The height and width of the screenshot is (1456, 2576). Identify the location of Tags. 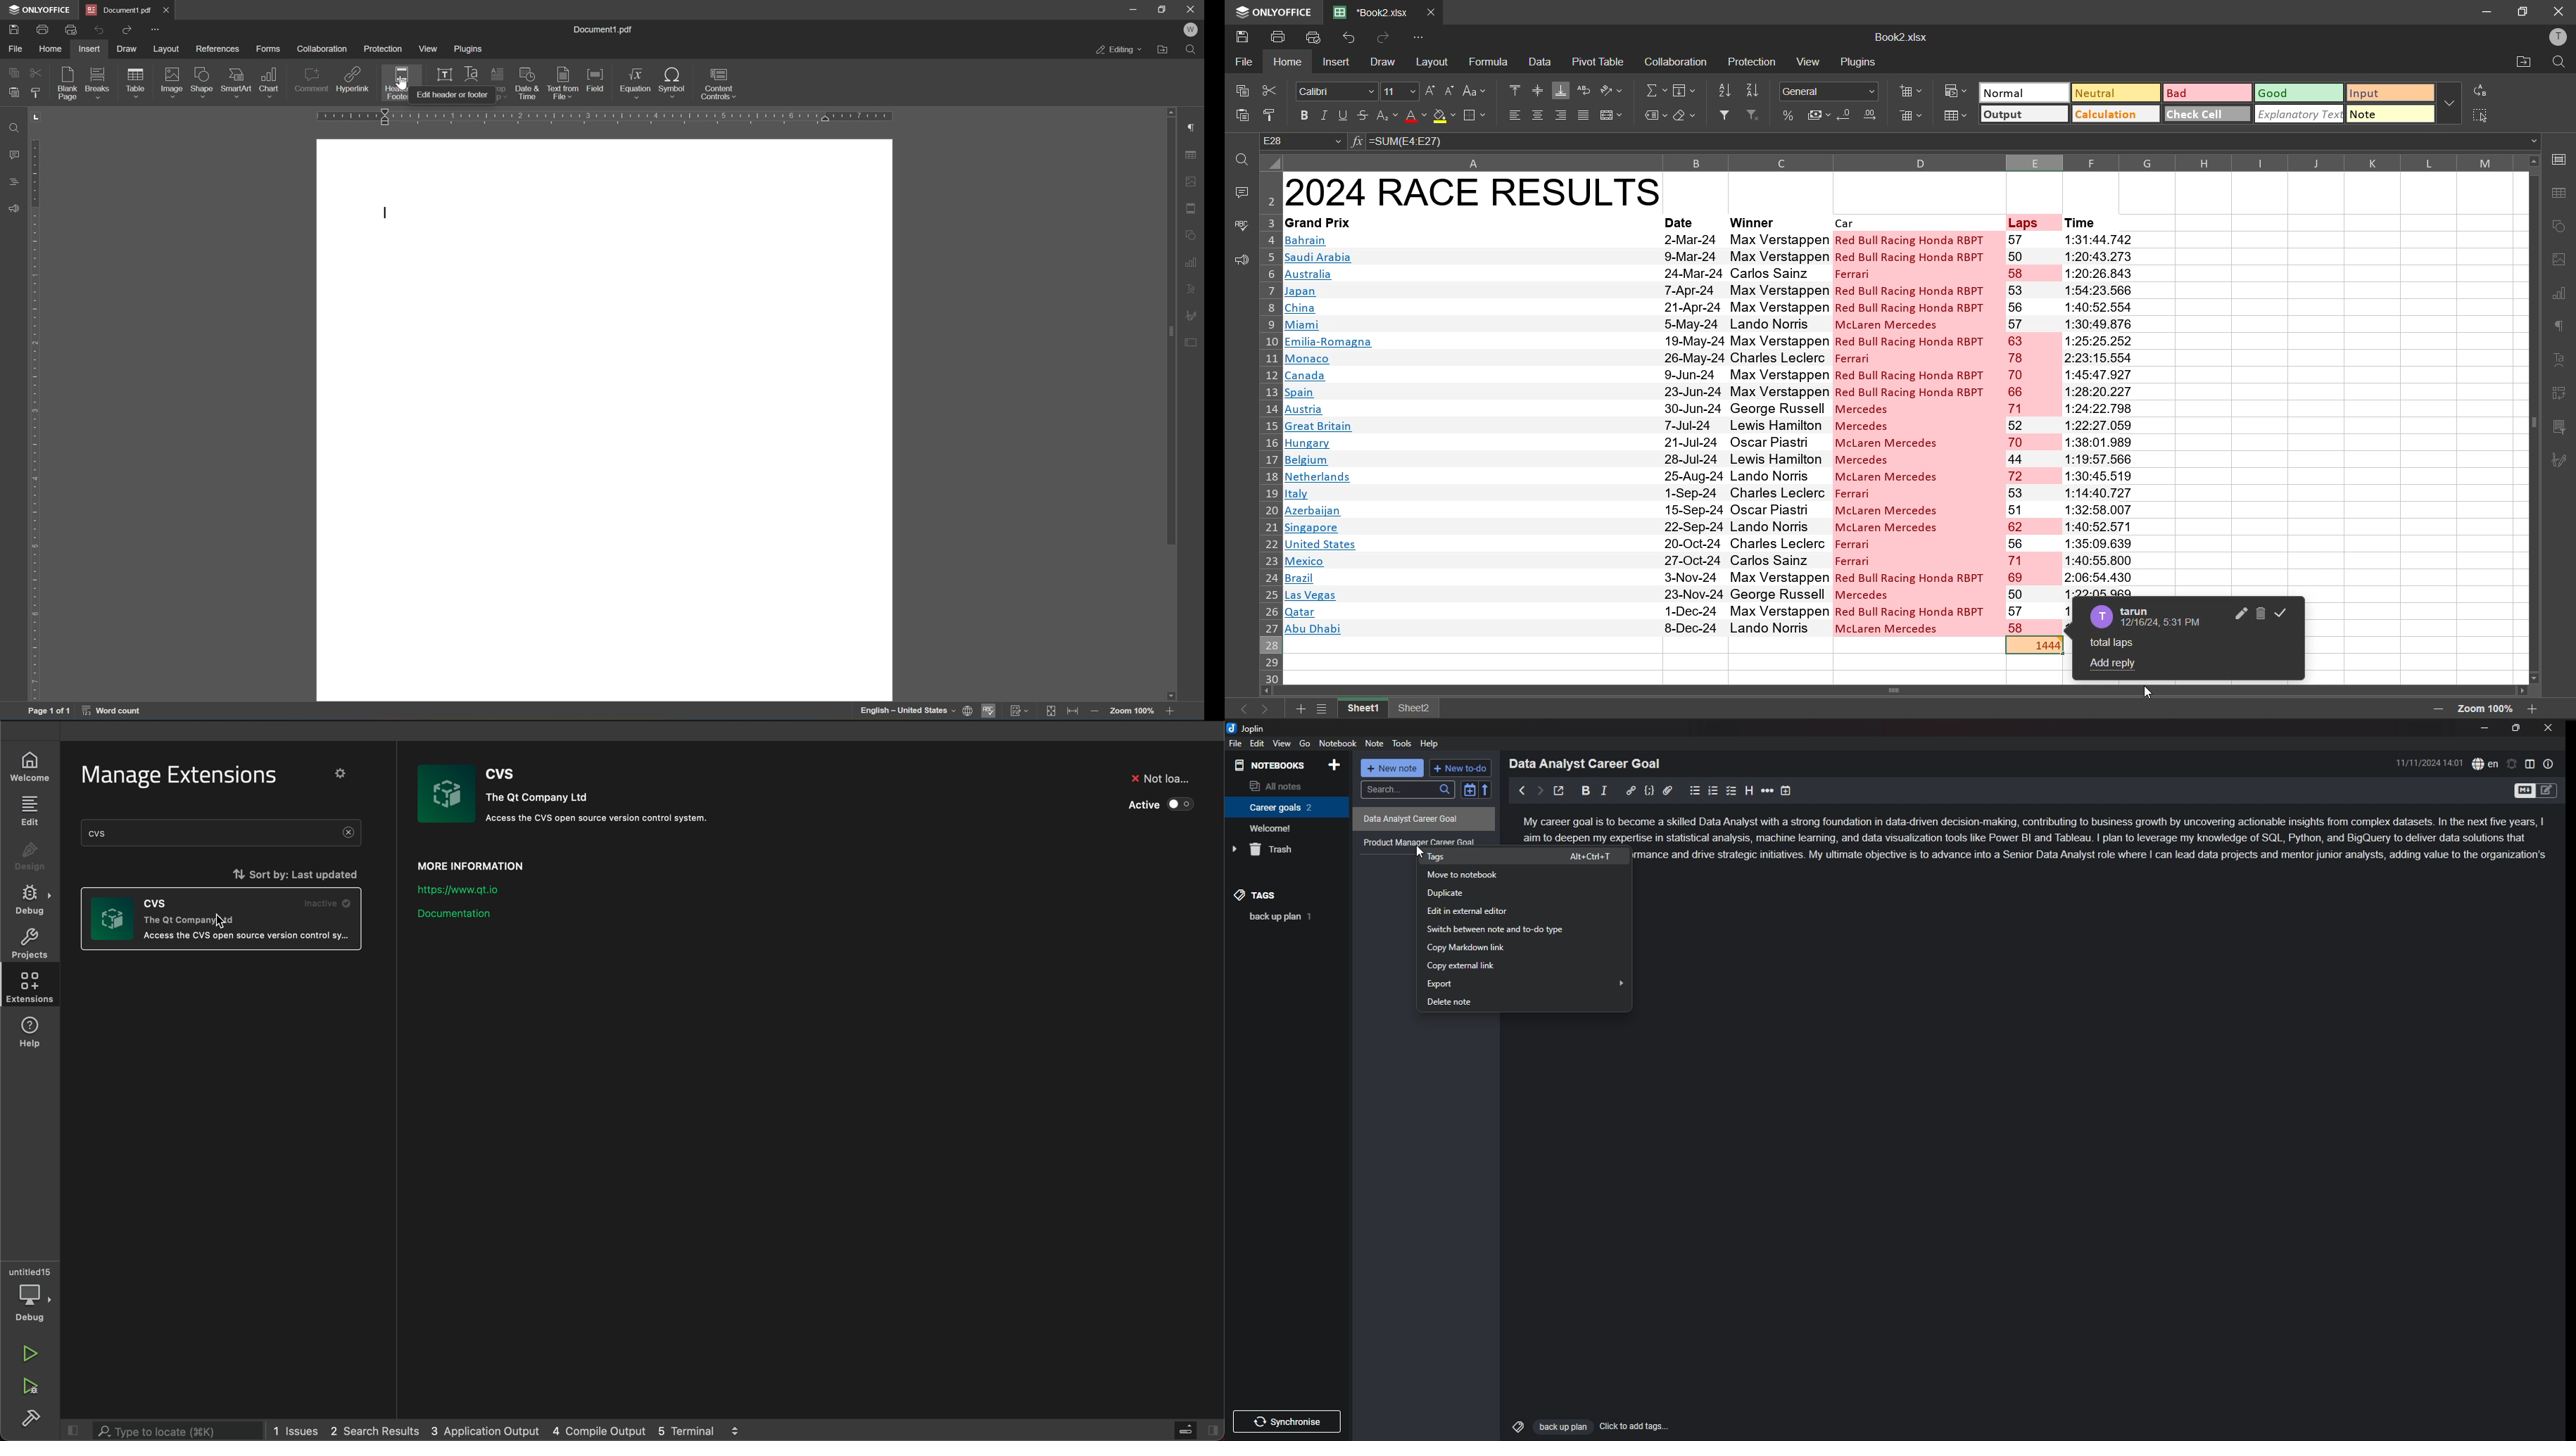
(1514, 1425).